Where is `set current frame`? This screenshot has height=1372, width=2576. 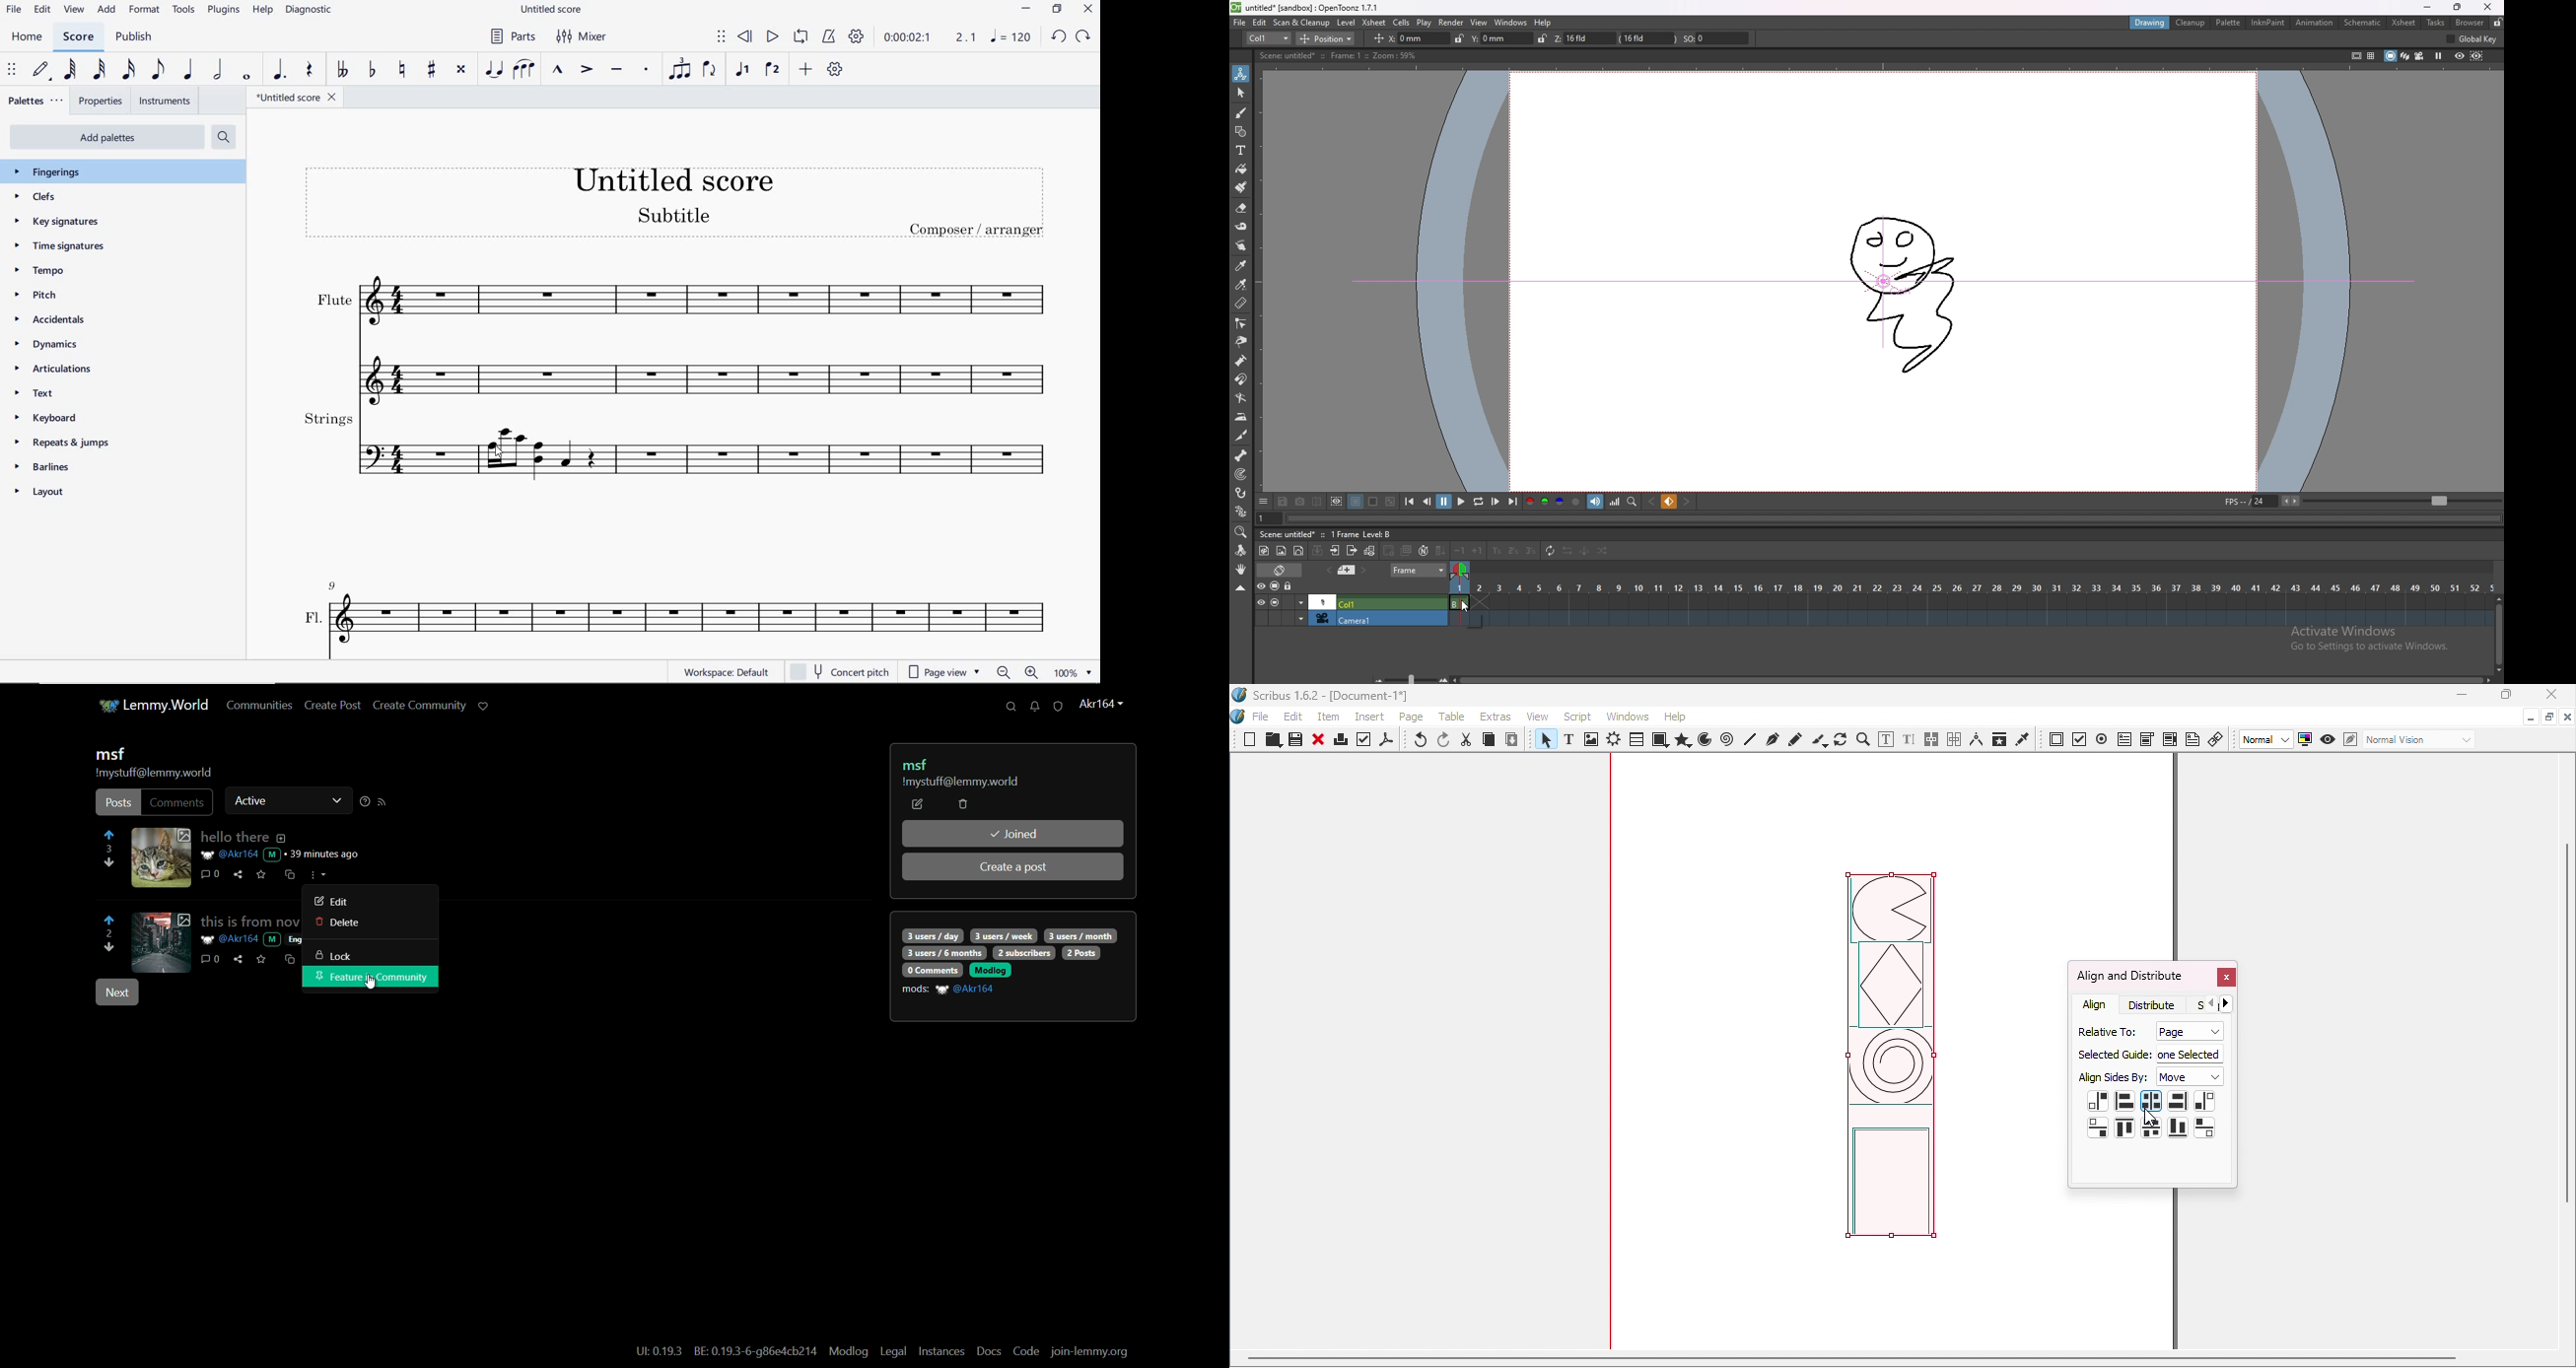 set current frame is located at coordinates (1269, 518).